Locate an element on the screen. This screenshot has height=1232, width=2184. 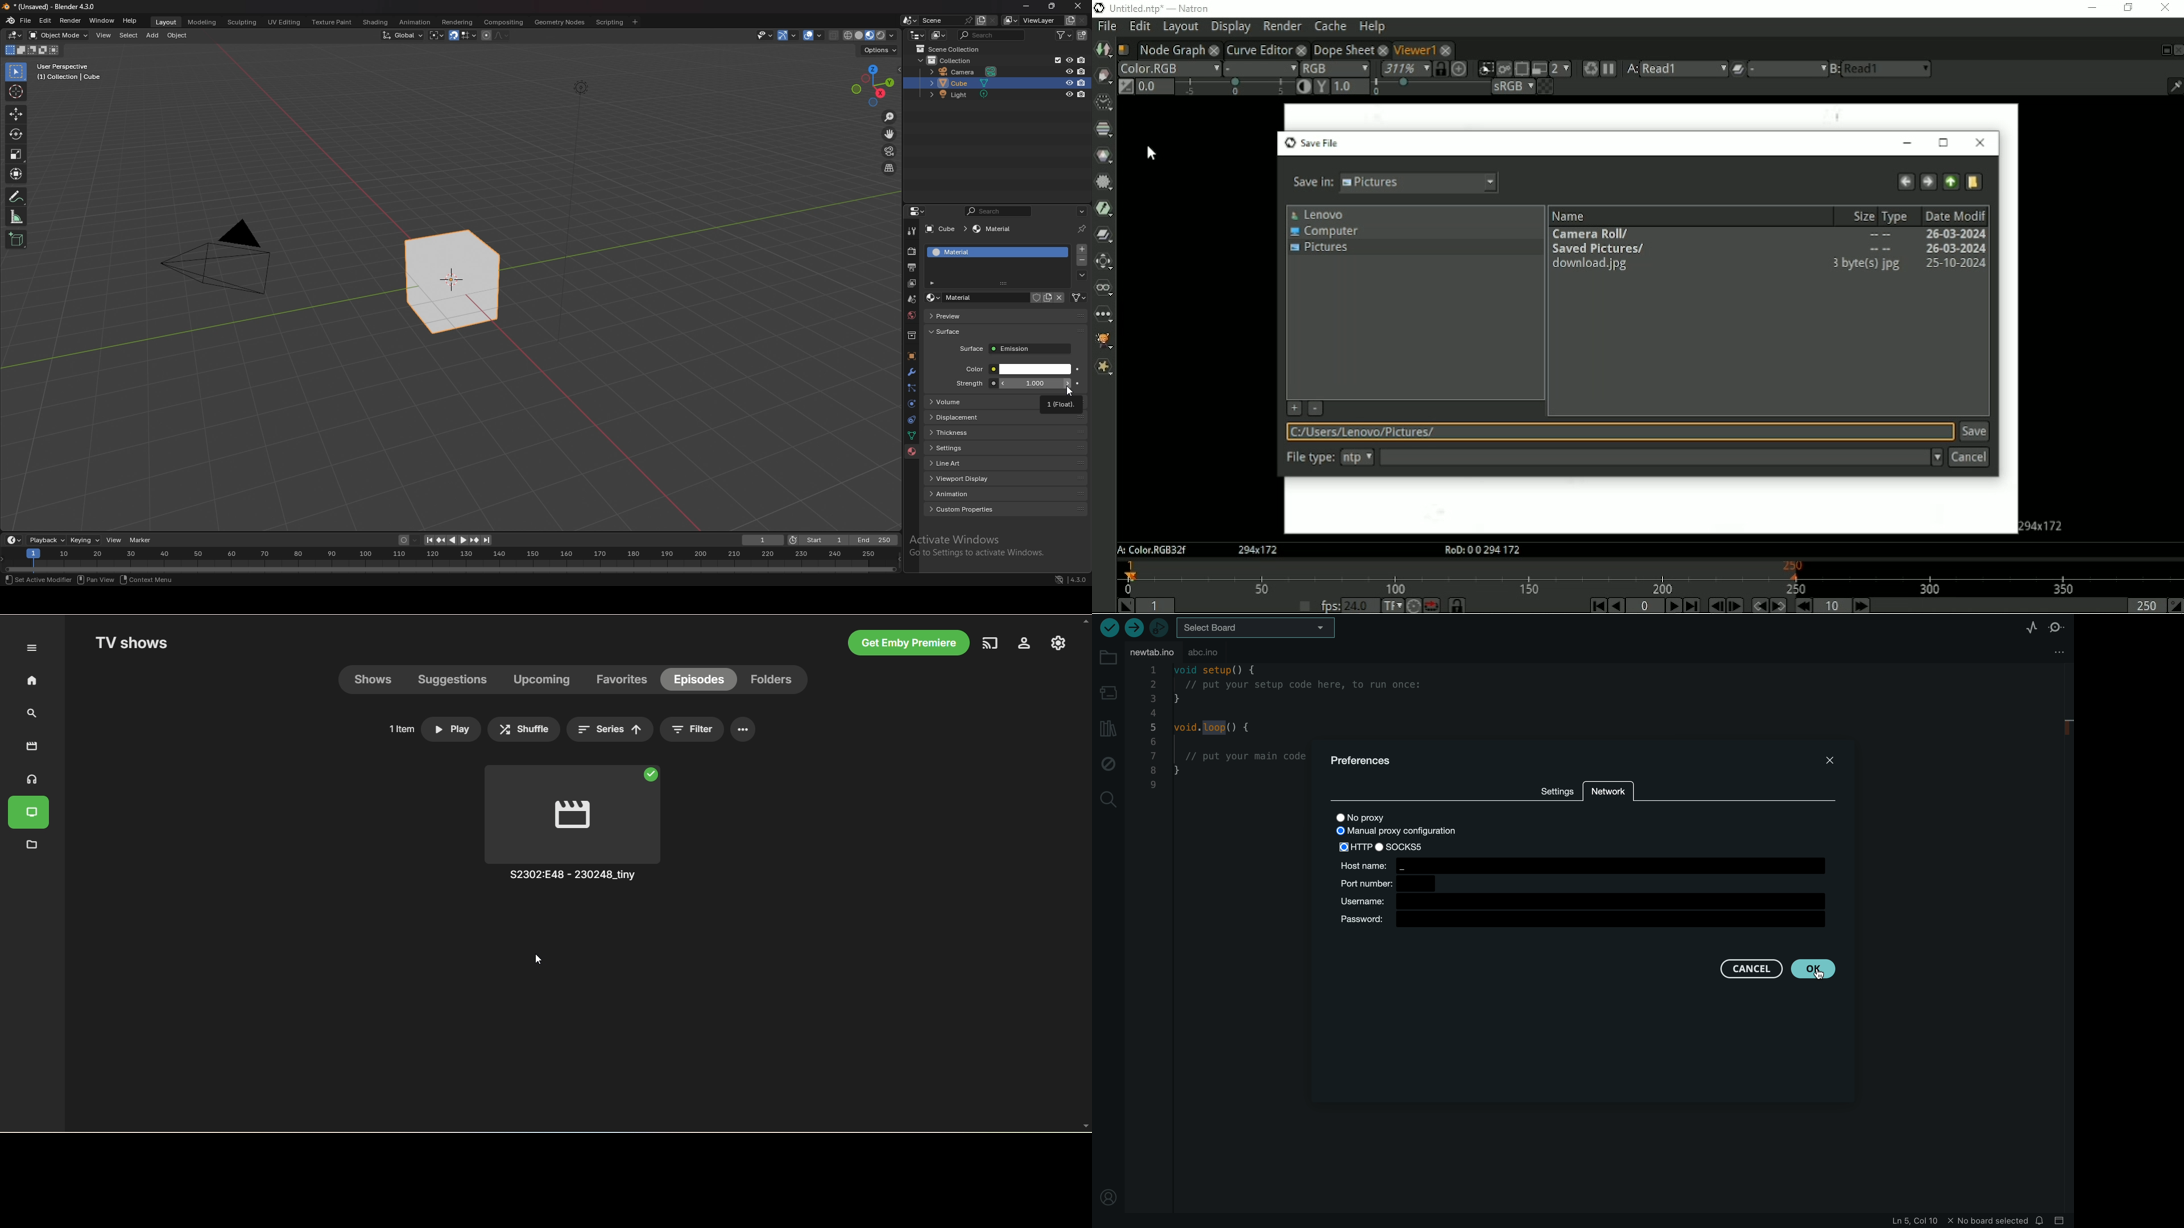
password is located at coordinates (1586, 921).